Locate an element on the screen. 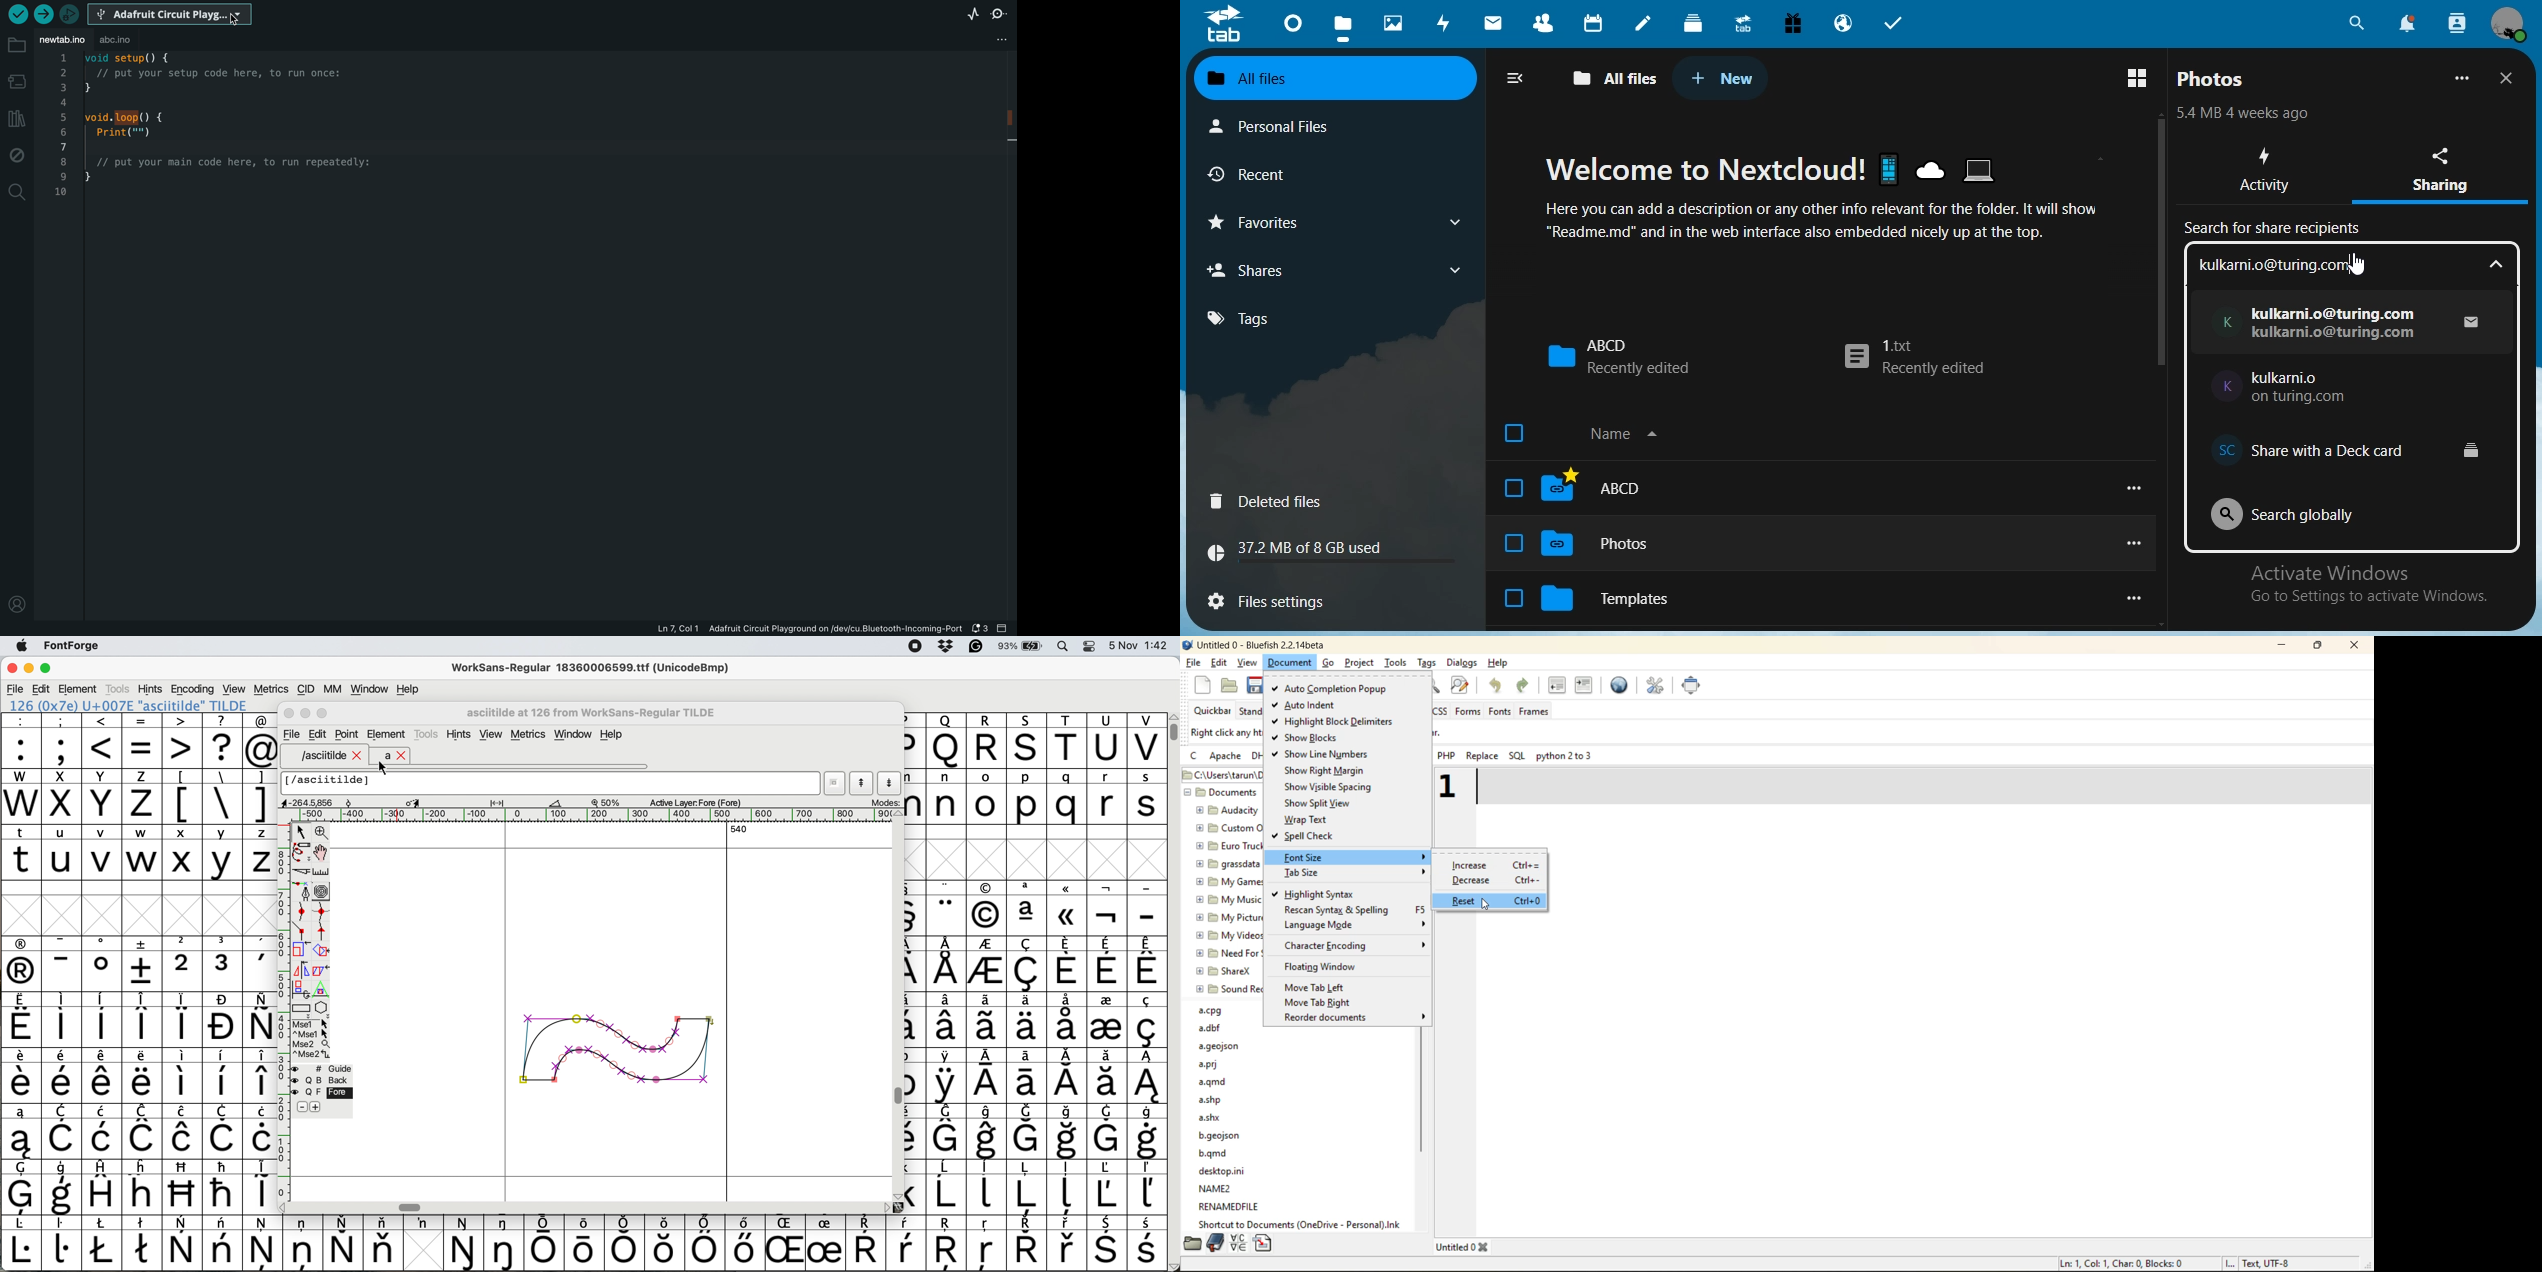 The image size is (2548, 1288). symbol is located at coordinates (1108, 909).